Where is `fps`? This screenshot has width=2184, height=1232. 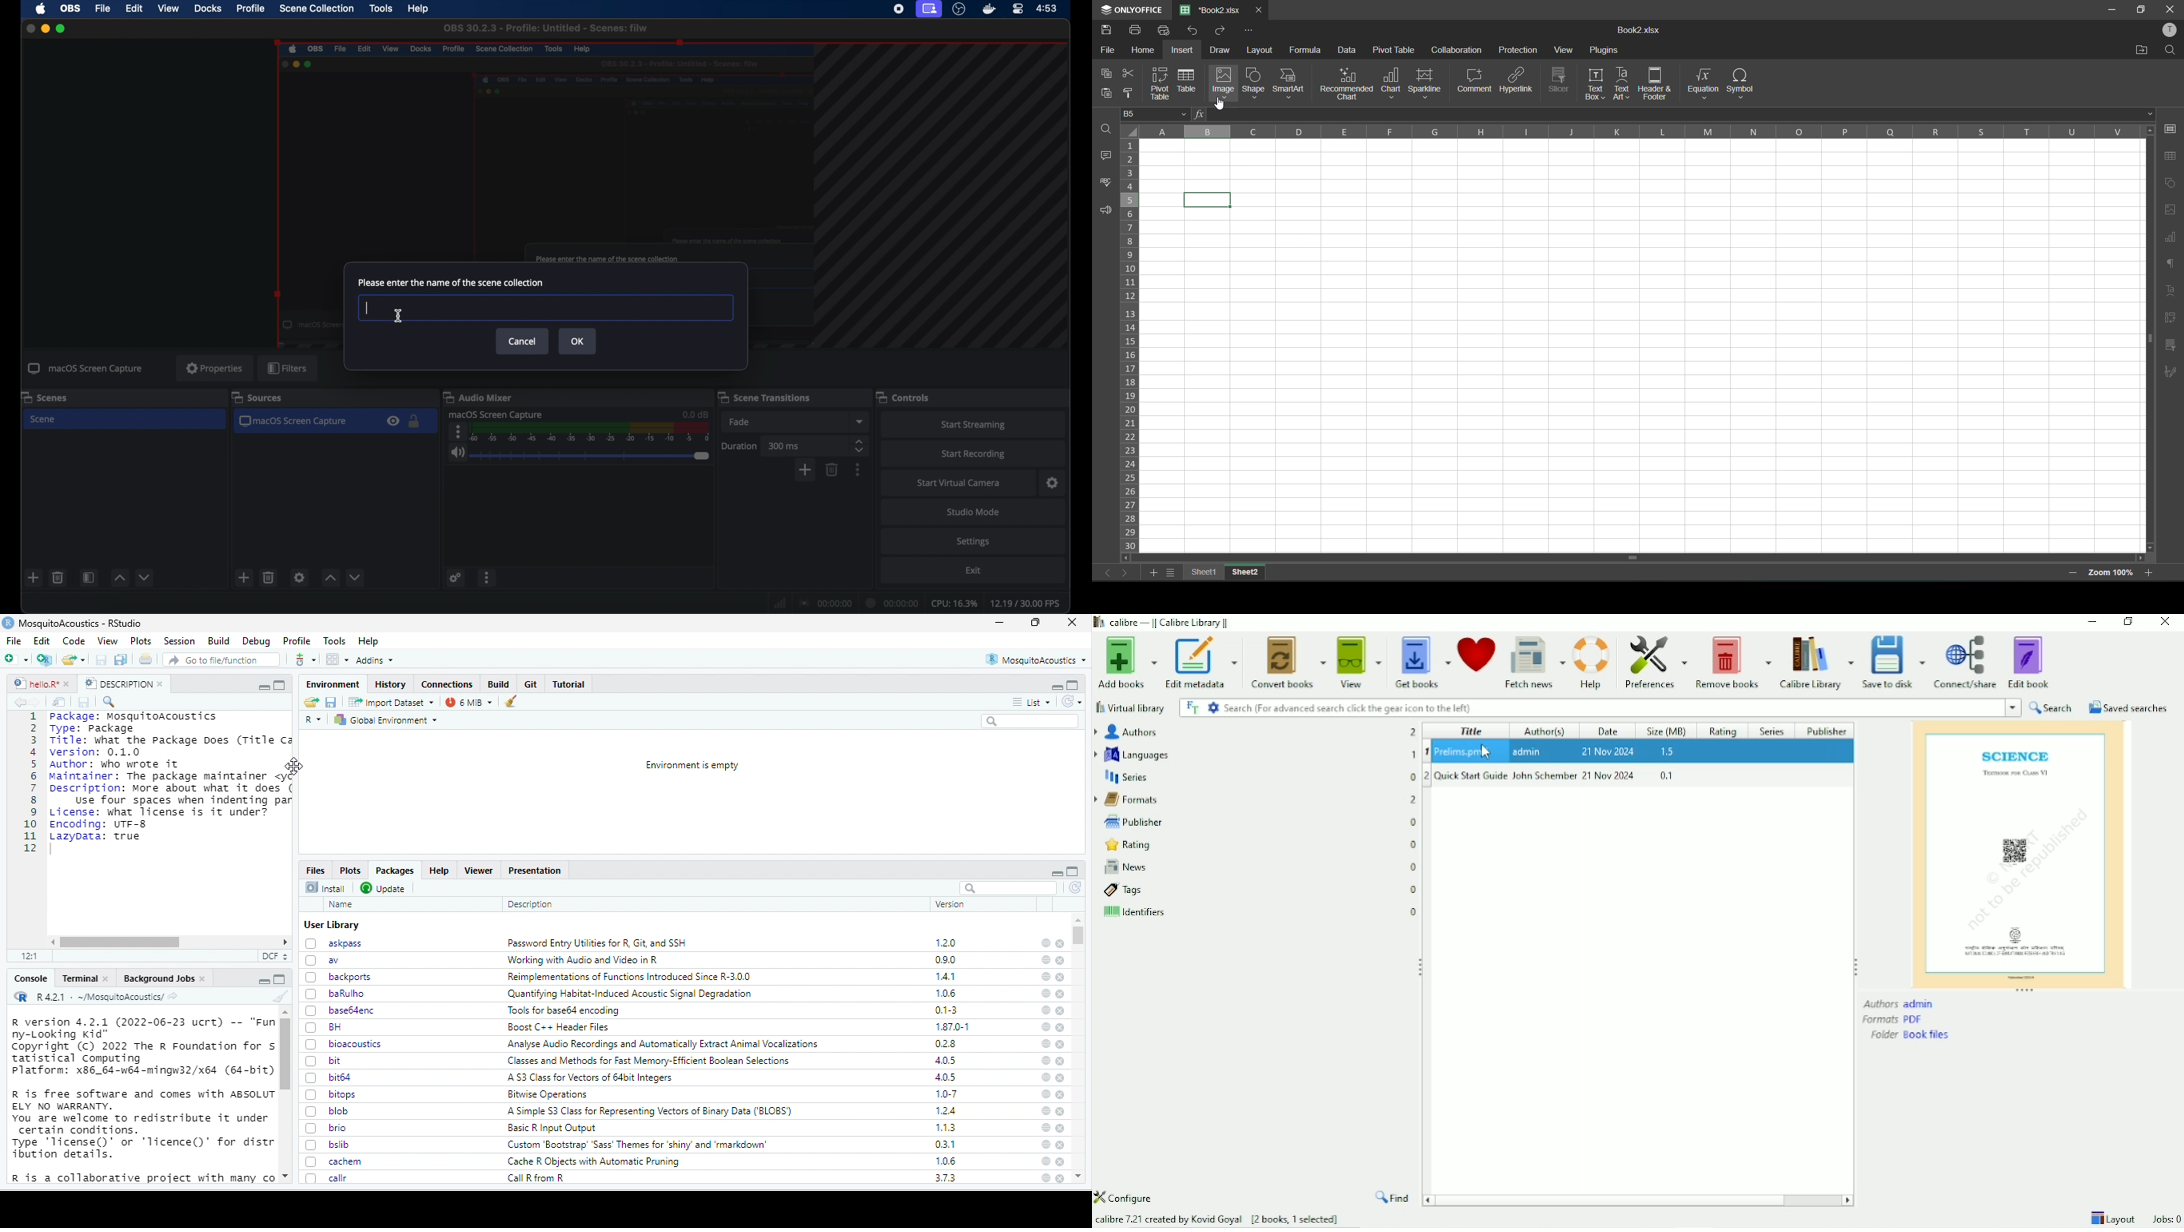 fps is located at coordinates (1029, 604).